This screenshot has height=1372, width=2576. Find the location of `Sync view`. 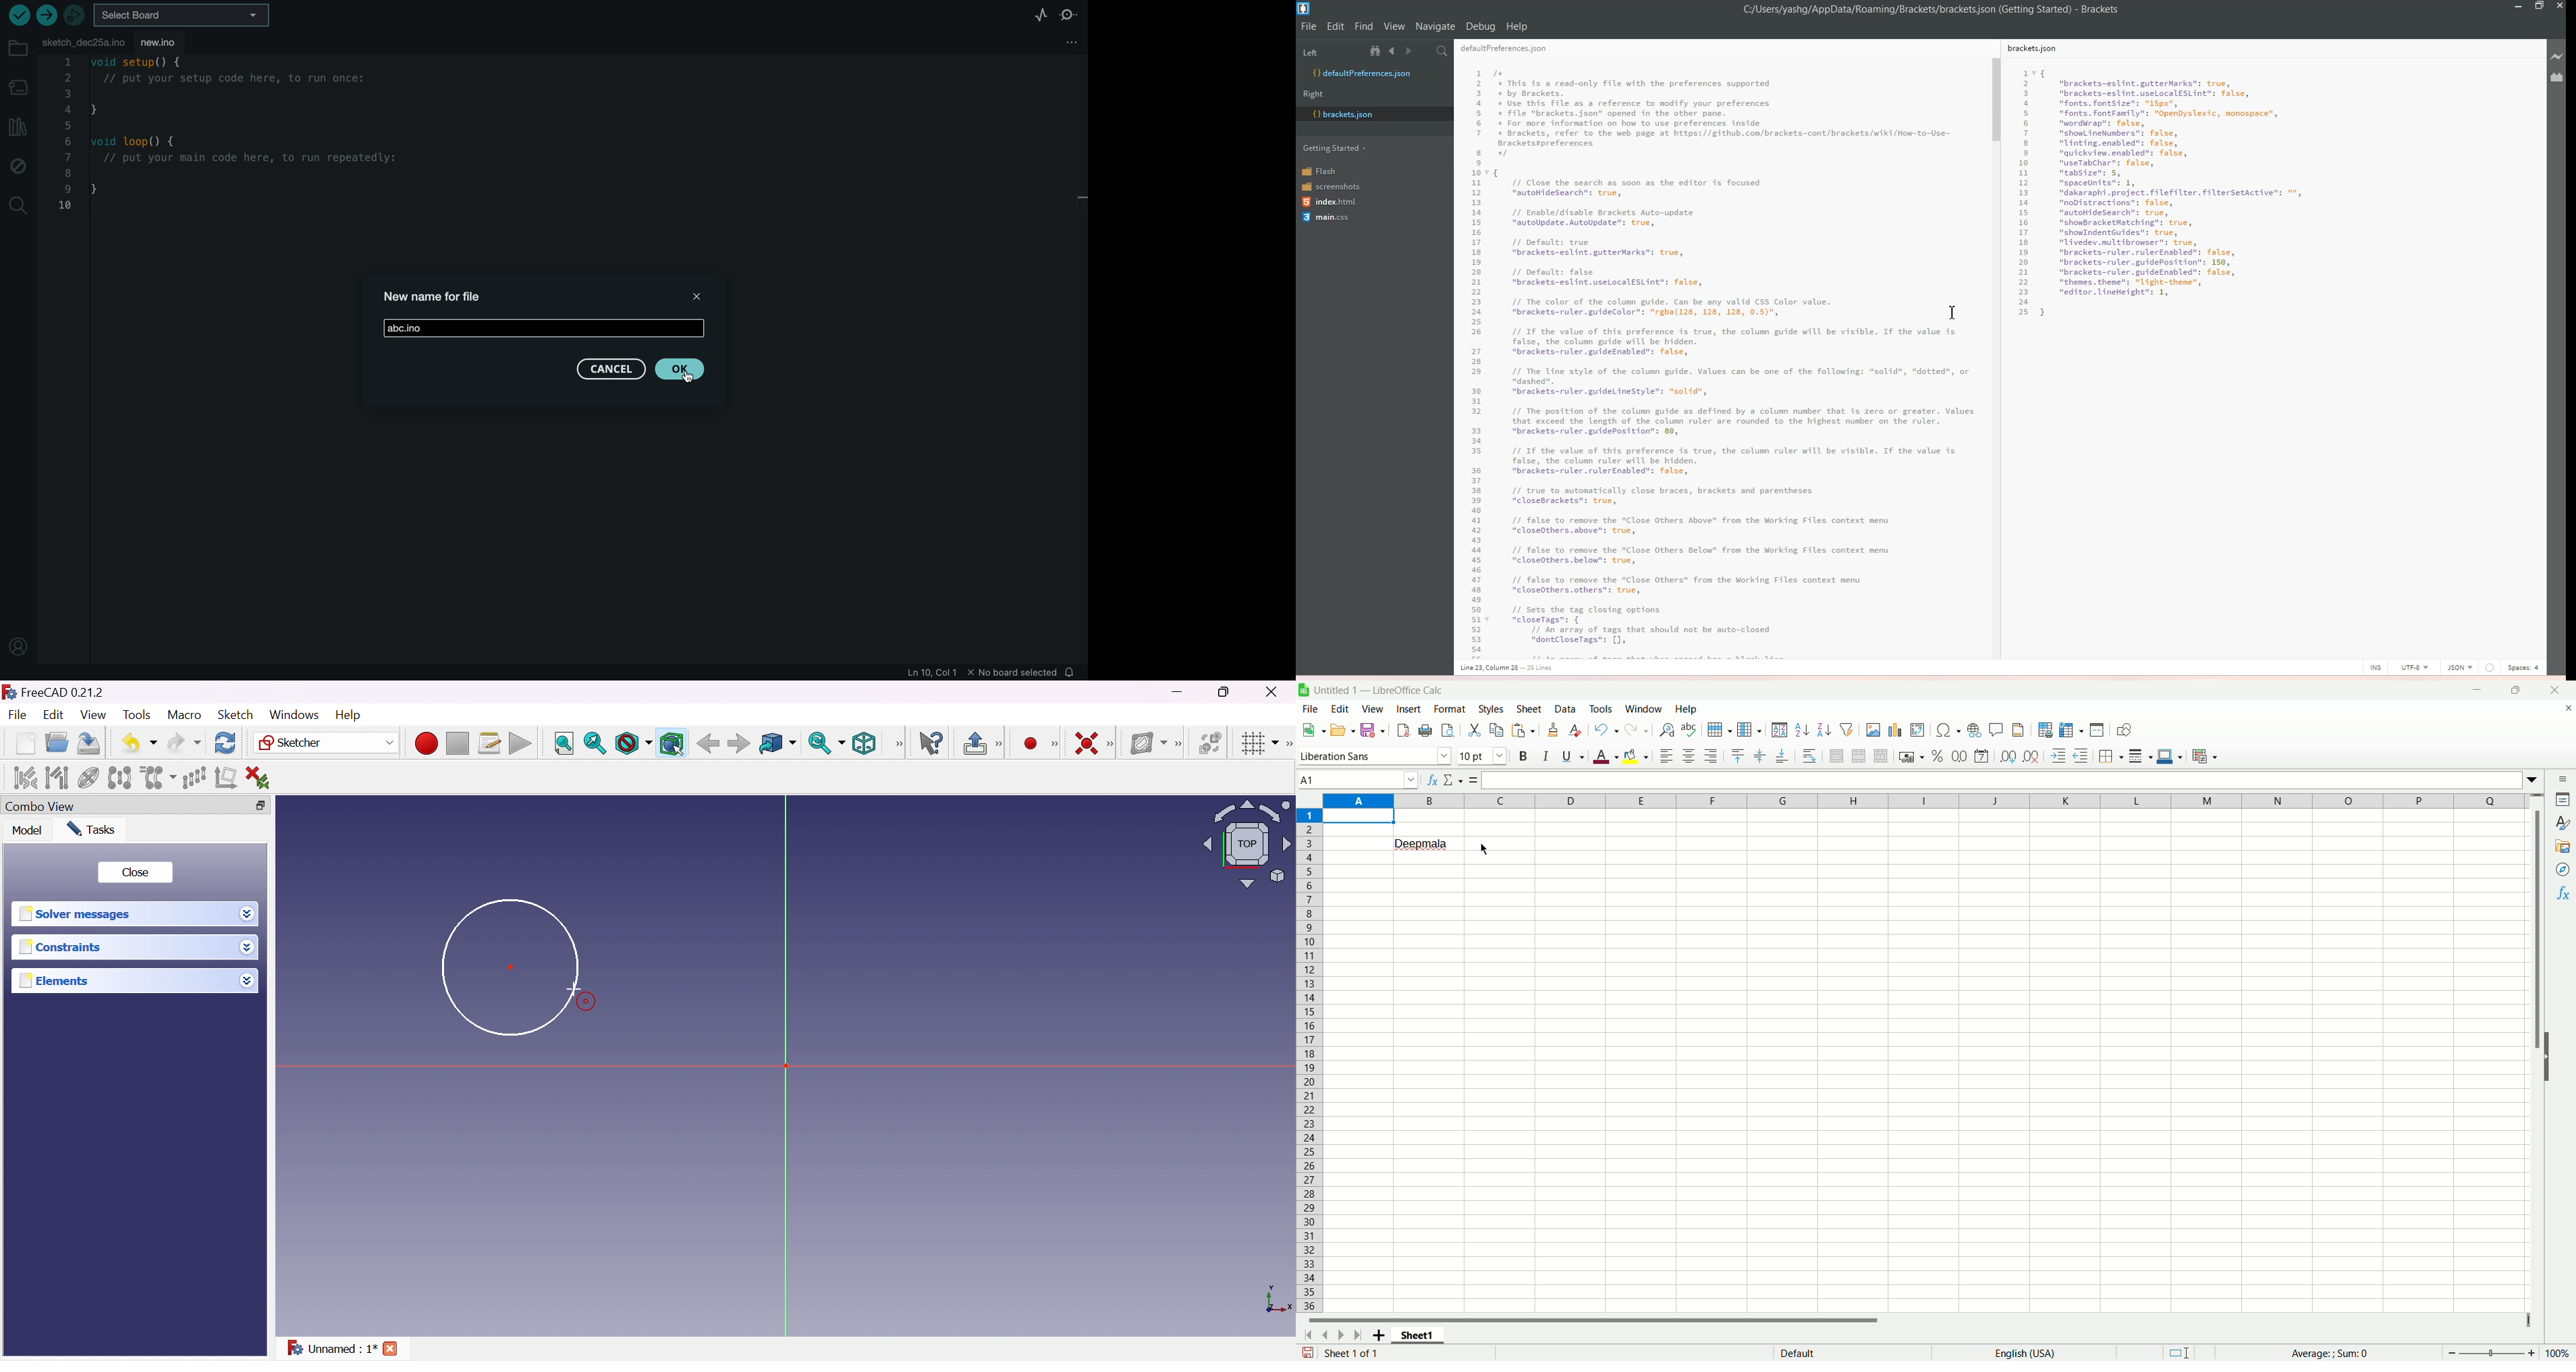

Sync view is located at coordinates (825, 742).